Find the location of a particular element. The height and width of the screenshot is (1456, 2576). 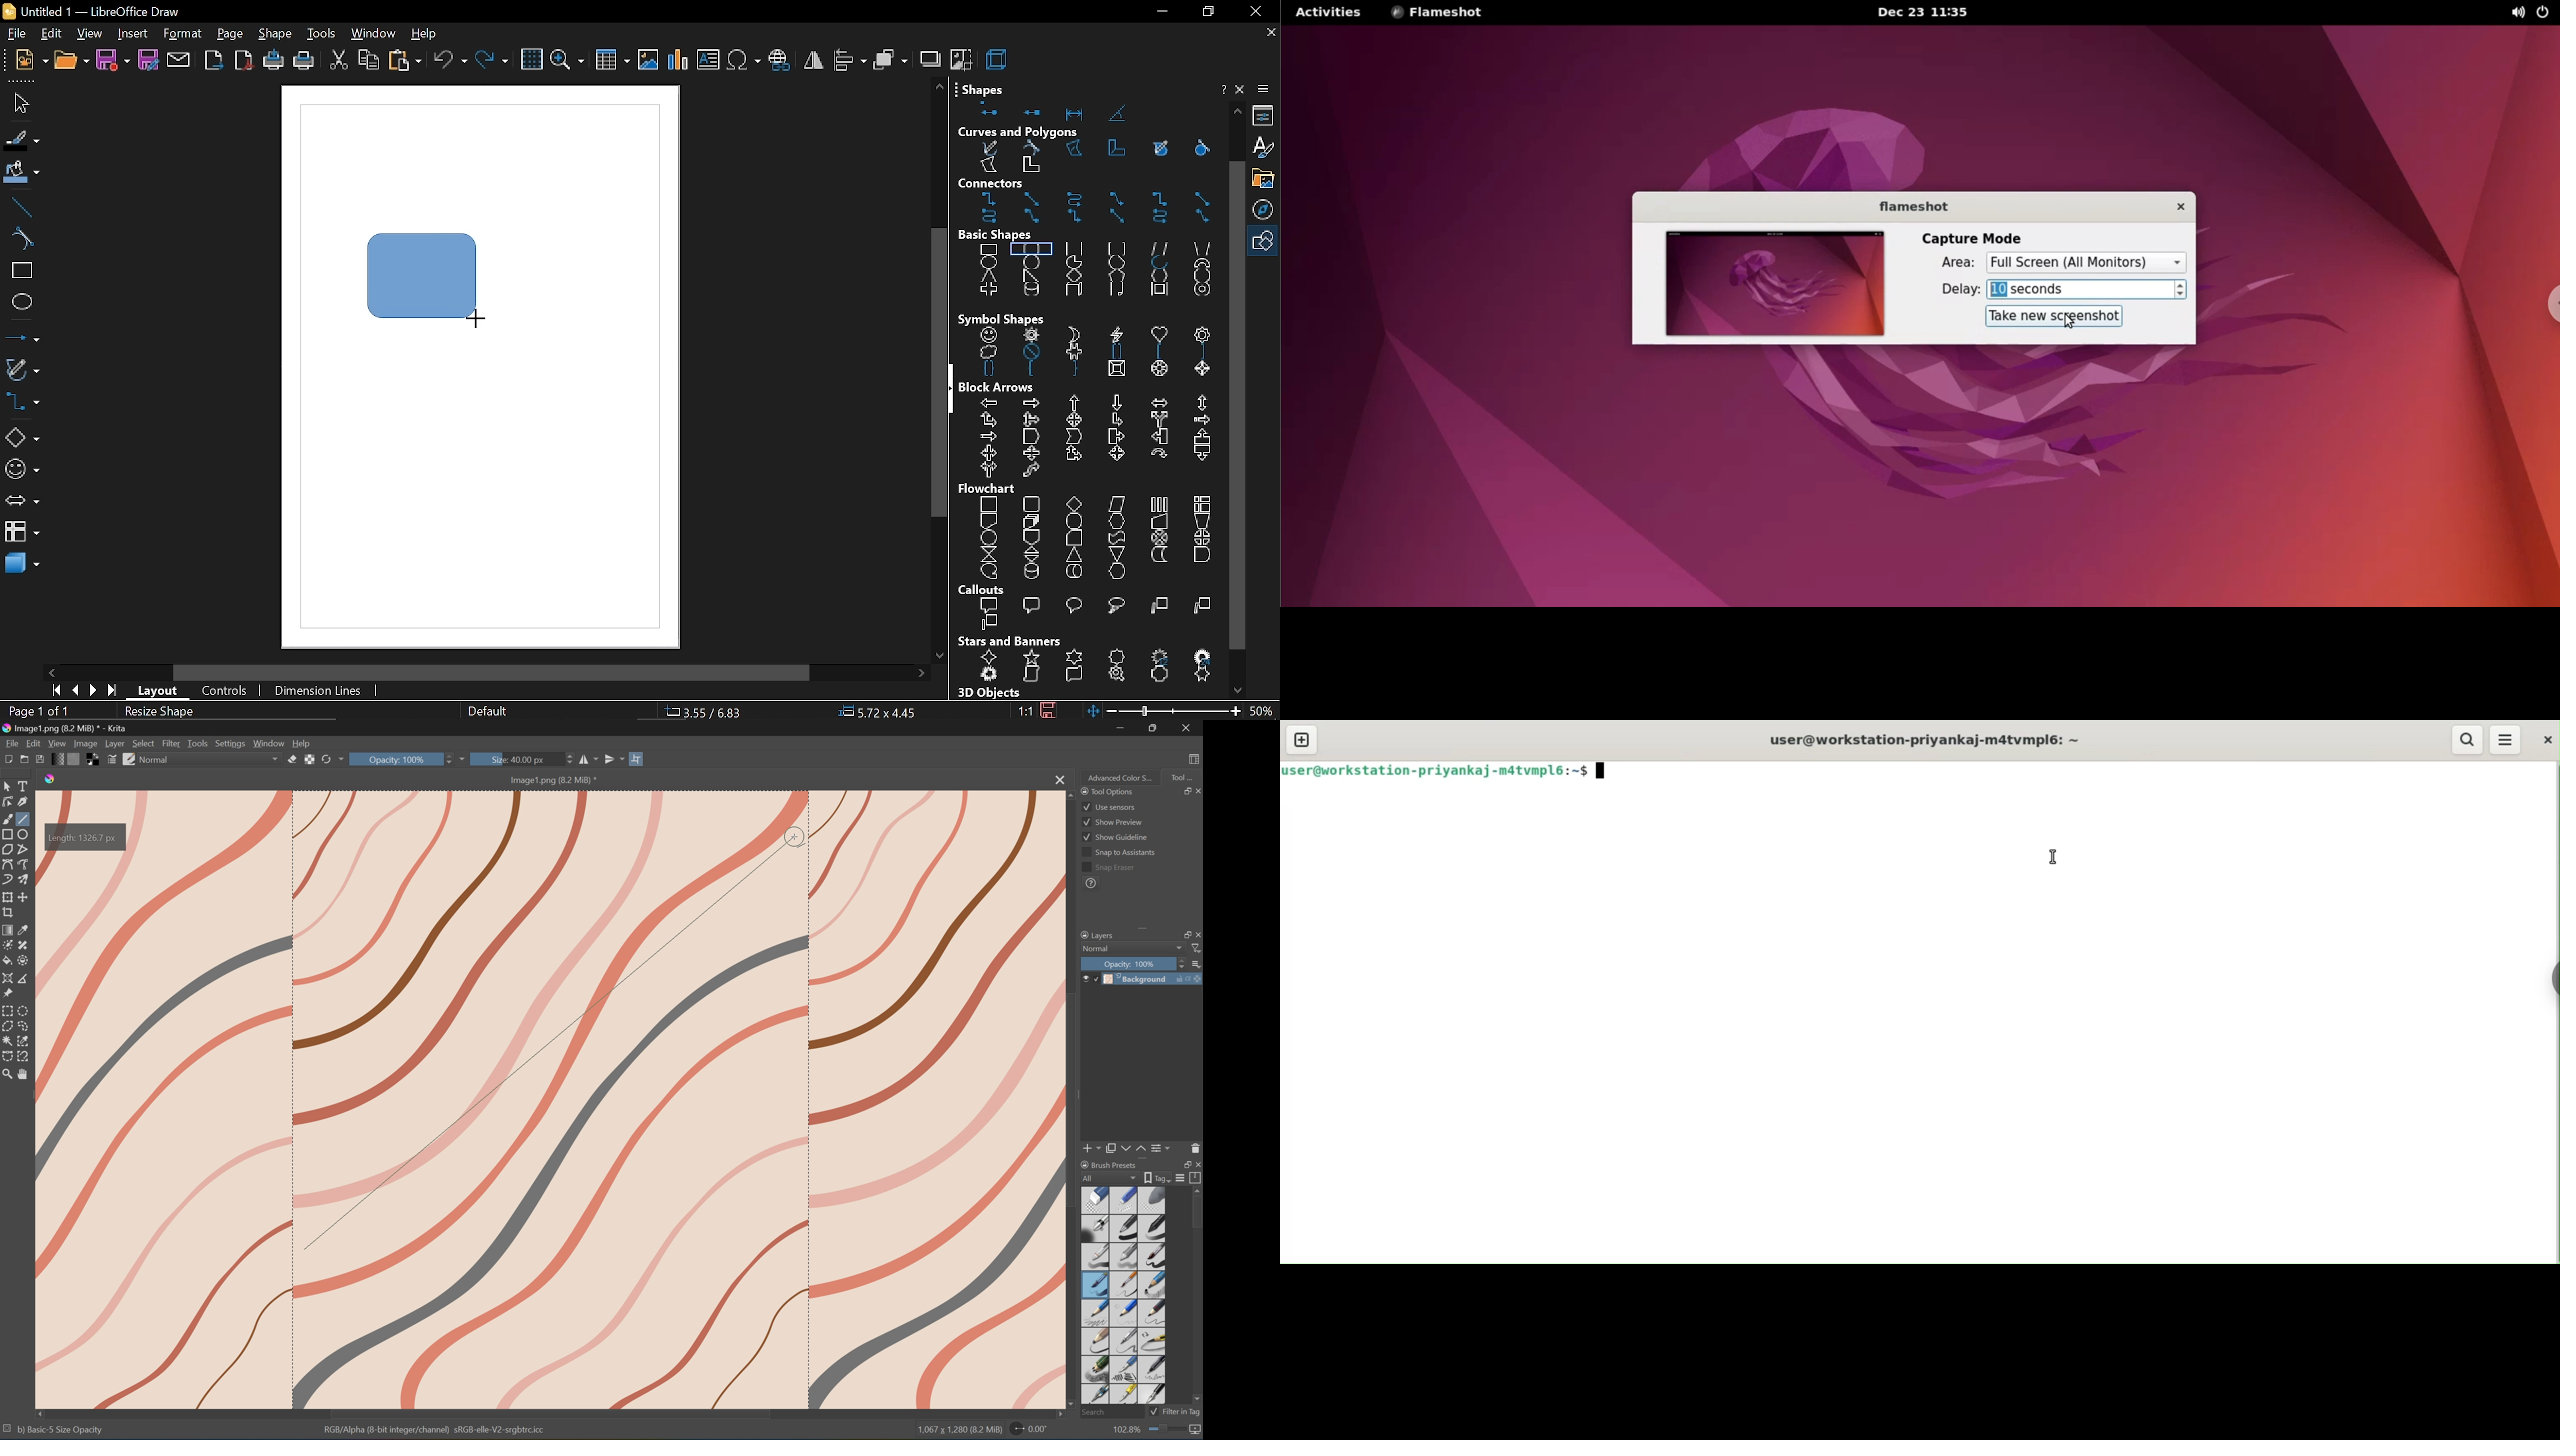

Thumbnail is located at coordinates (1196, 963).